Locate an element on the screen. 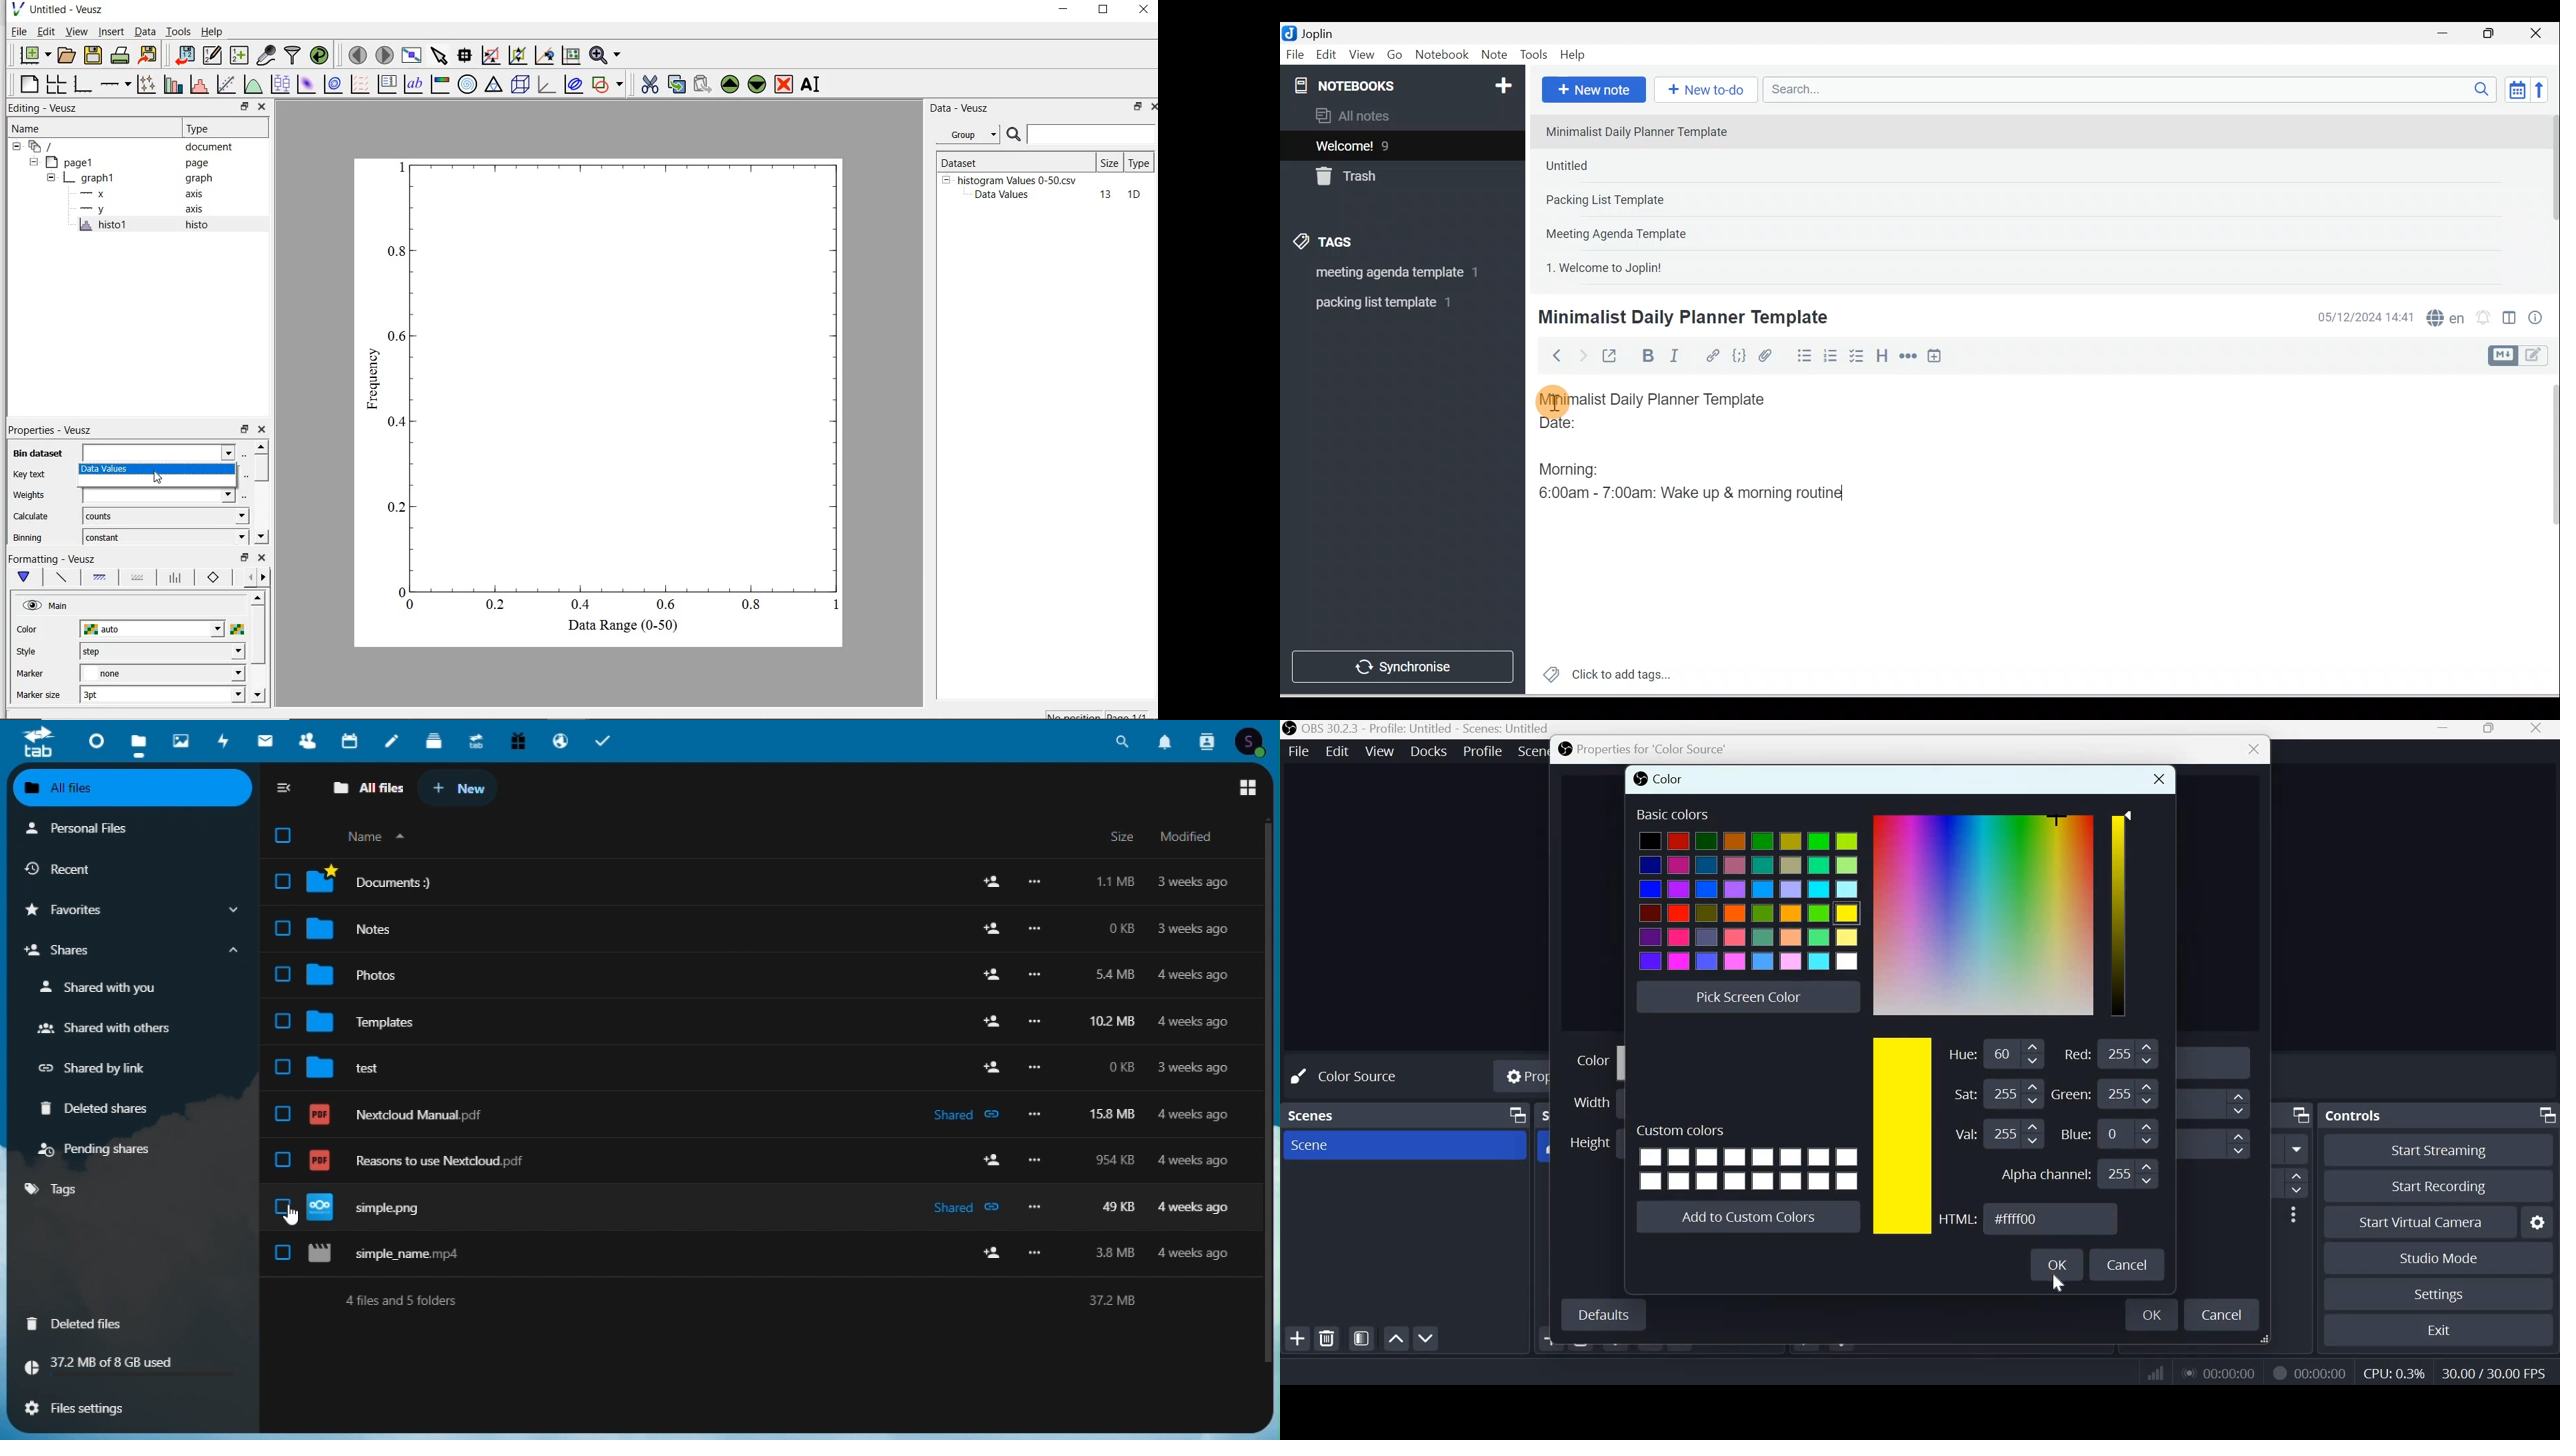 This screenshot has width=2576, height=1456. tags is located at coordinates (55, 1189).